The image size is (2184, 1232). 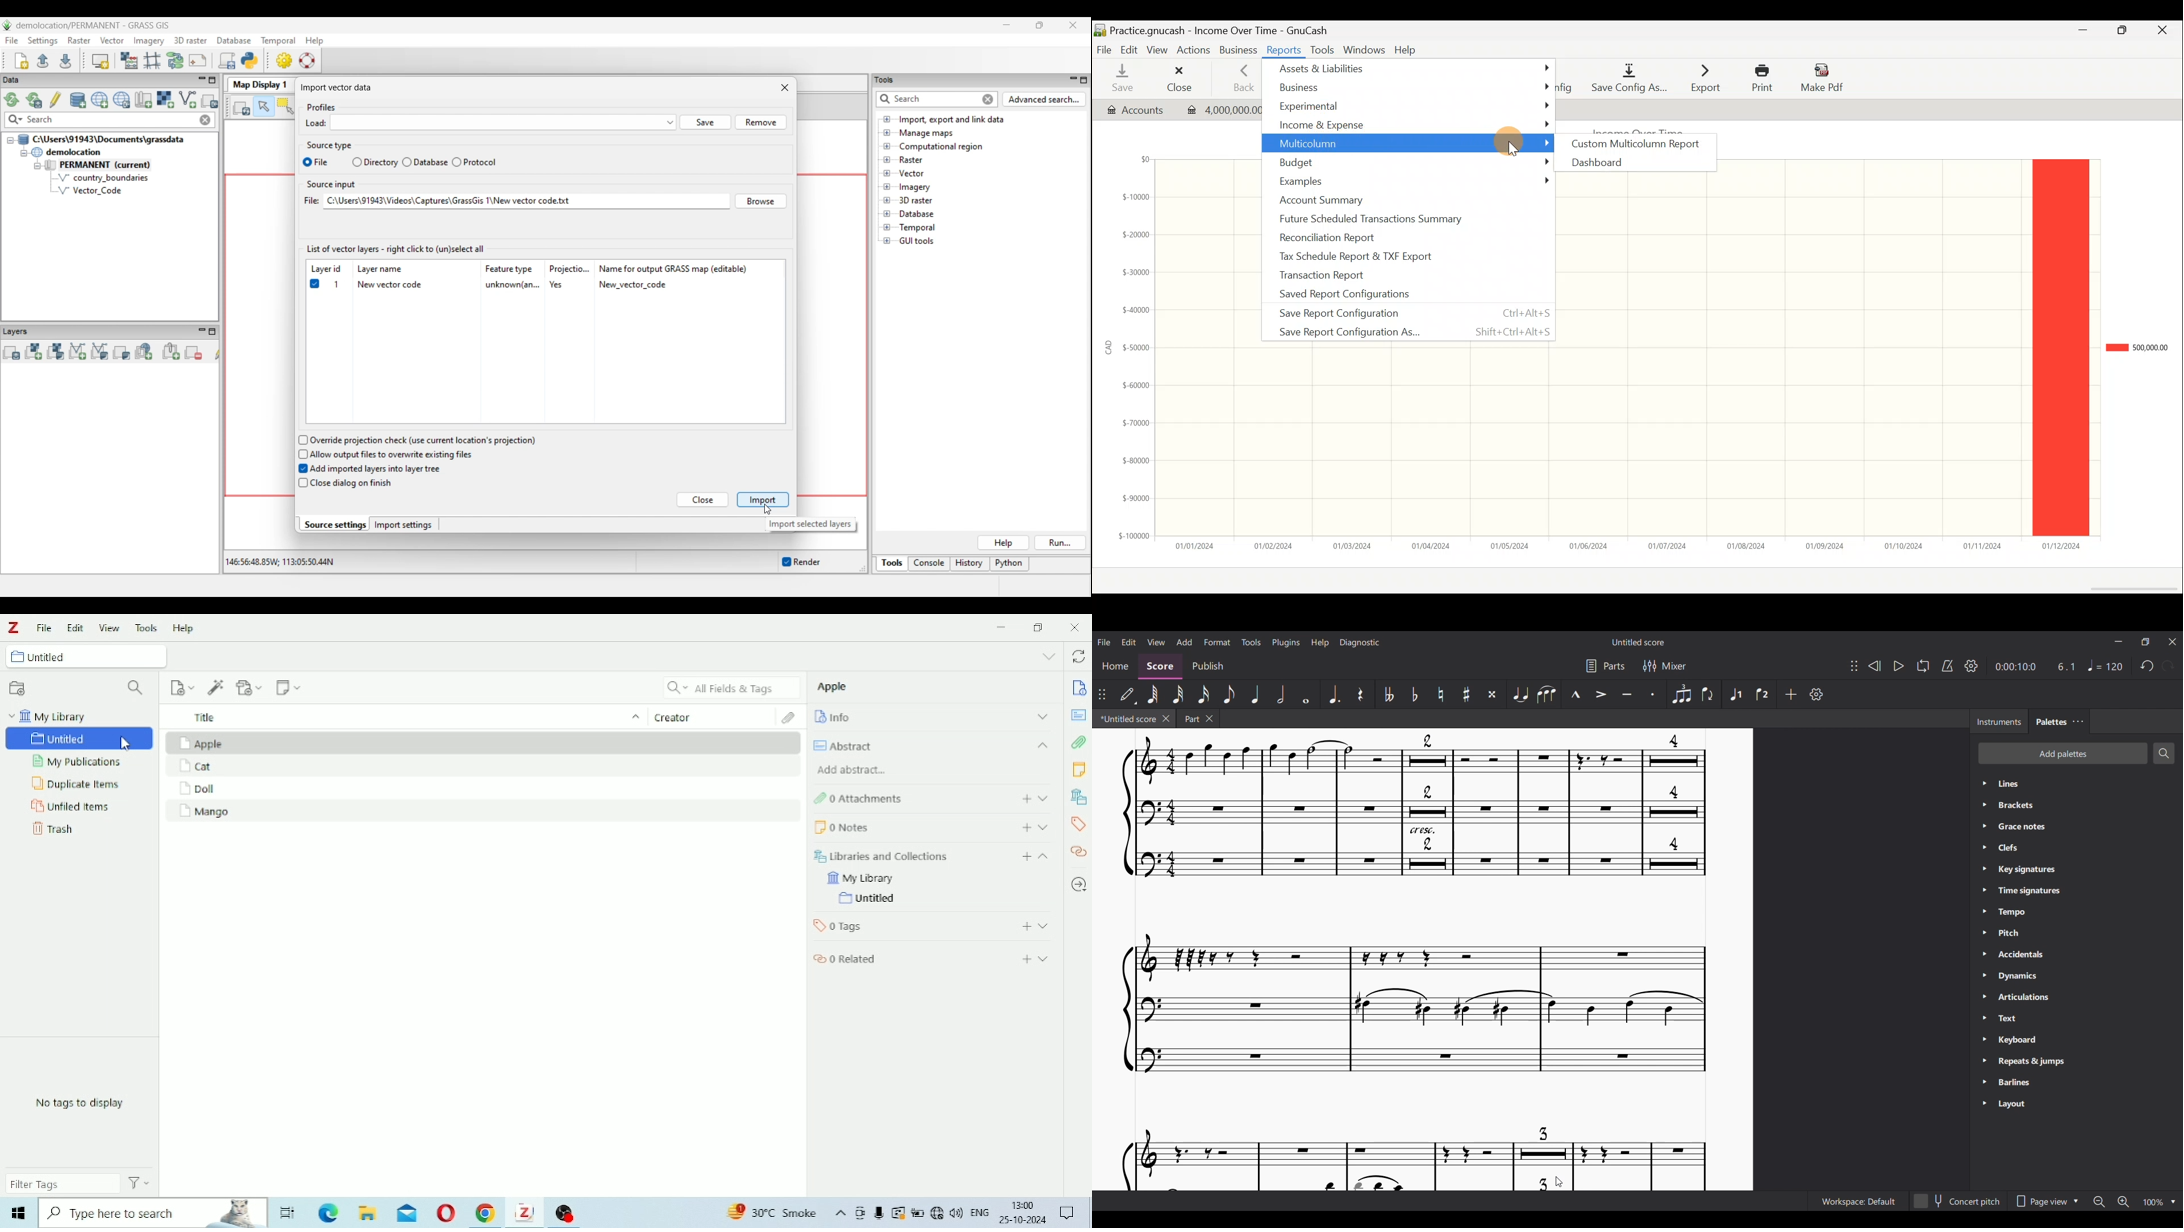 I want to click on , so click(x=405, y=1210).